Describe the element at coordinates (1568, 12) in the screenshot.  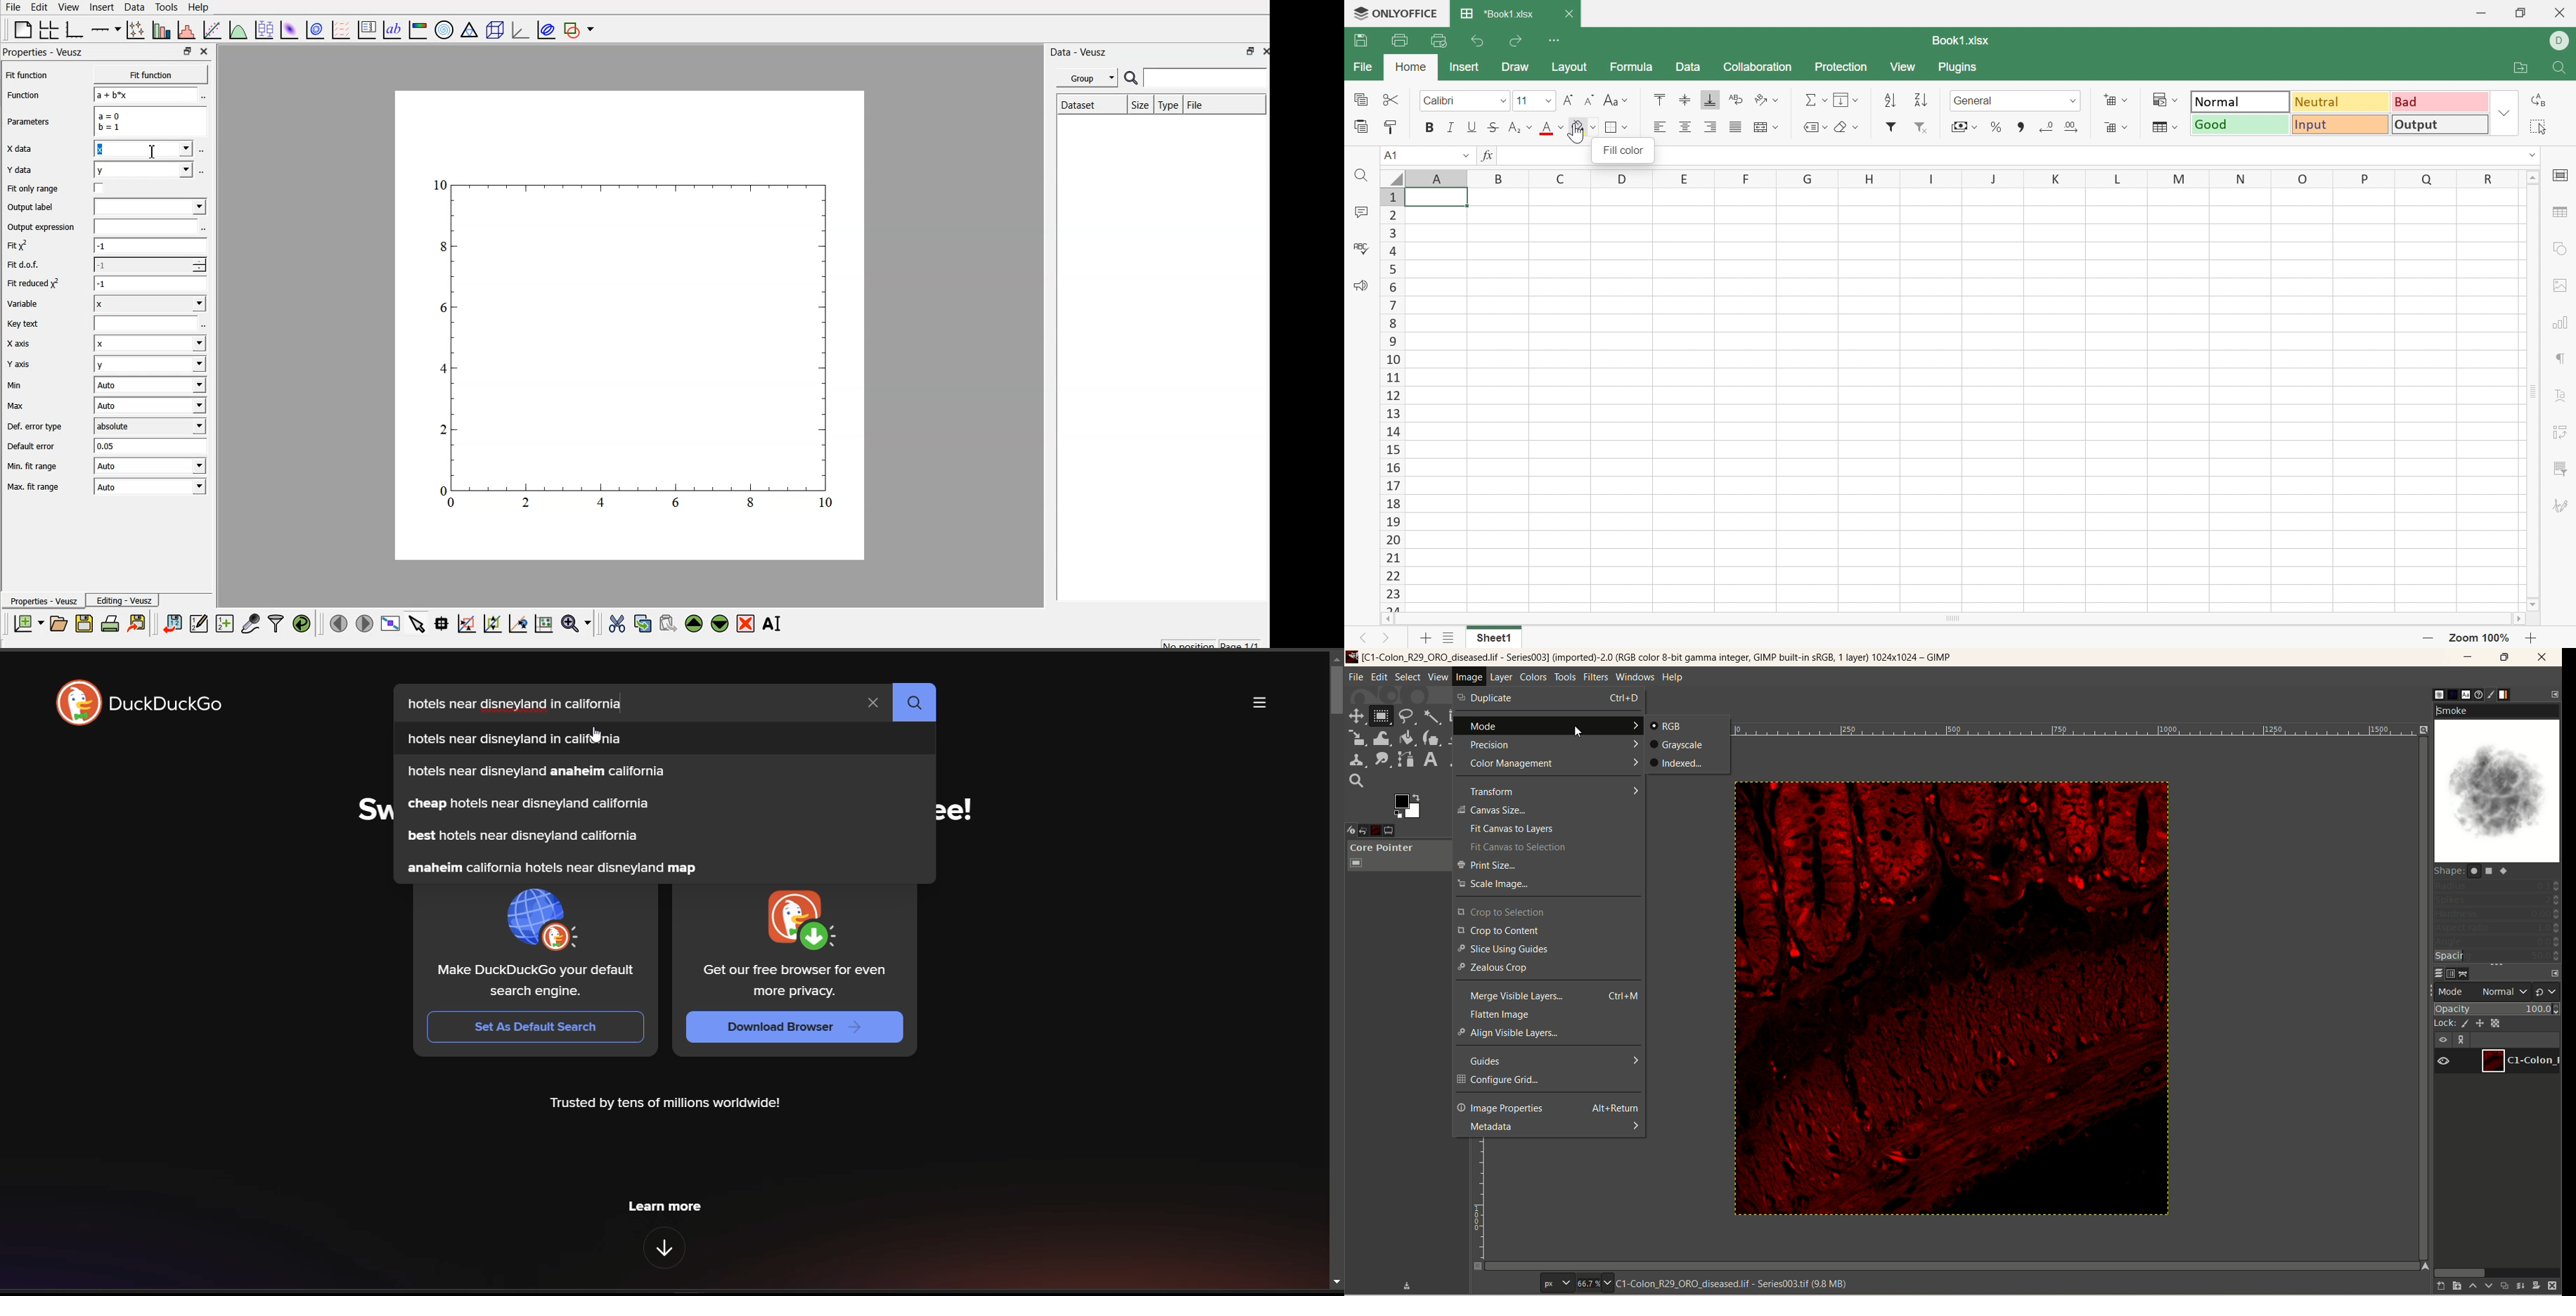
I see `Close` at that location.